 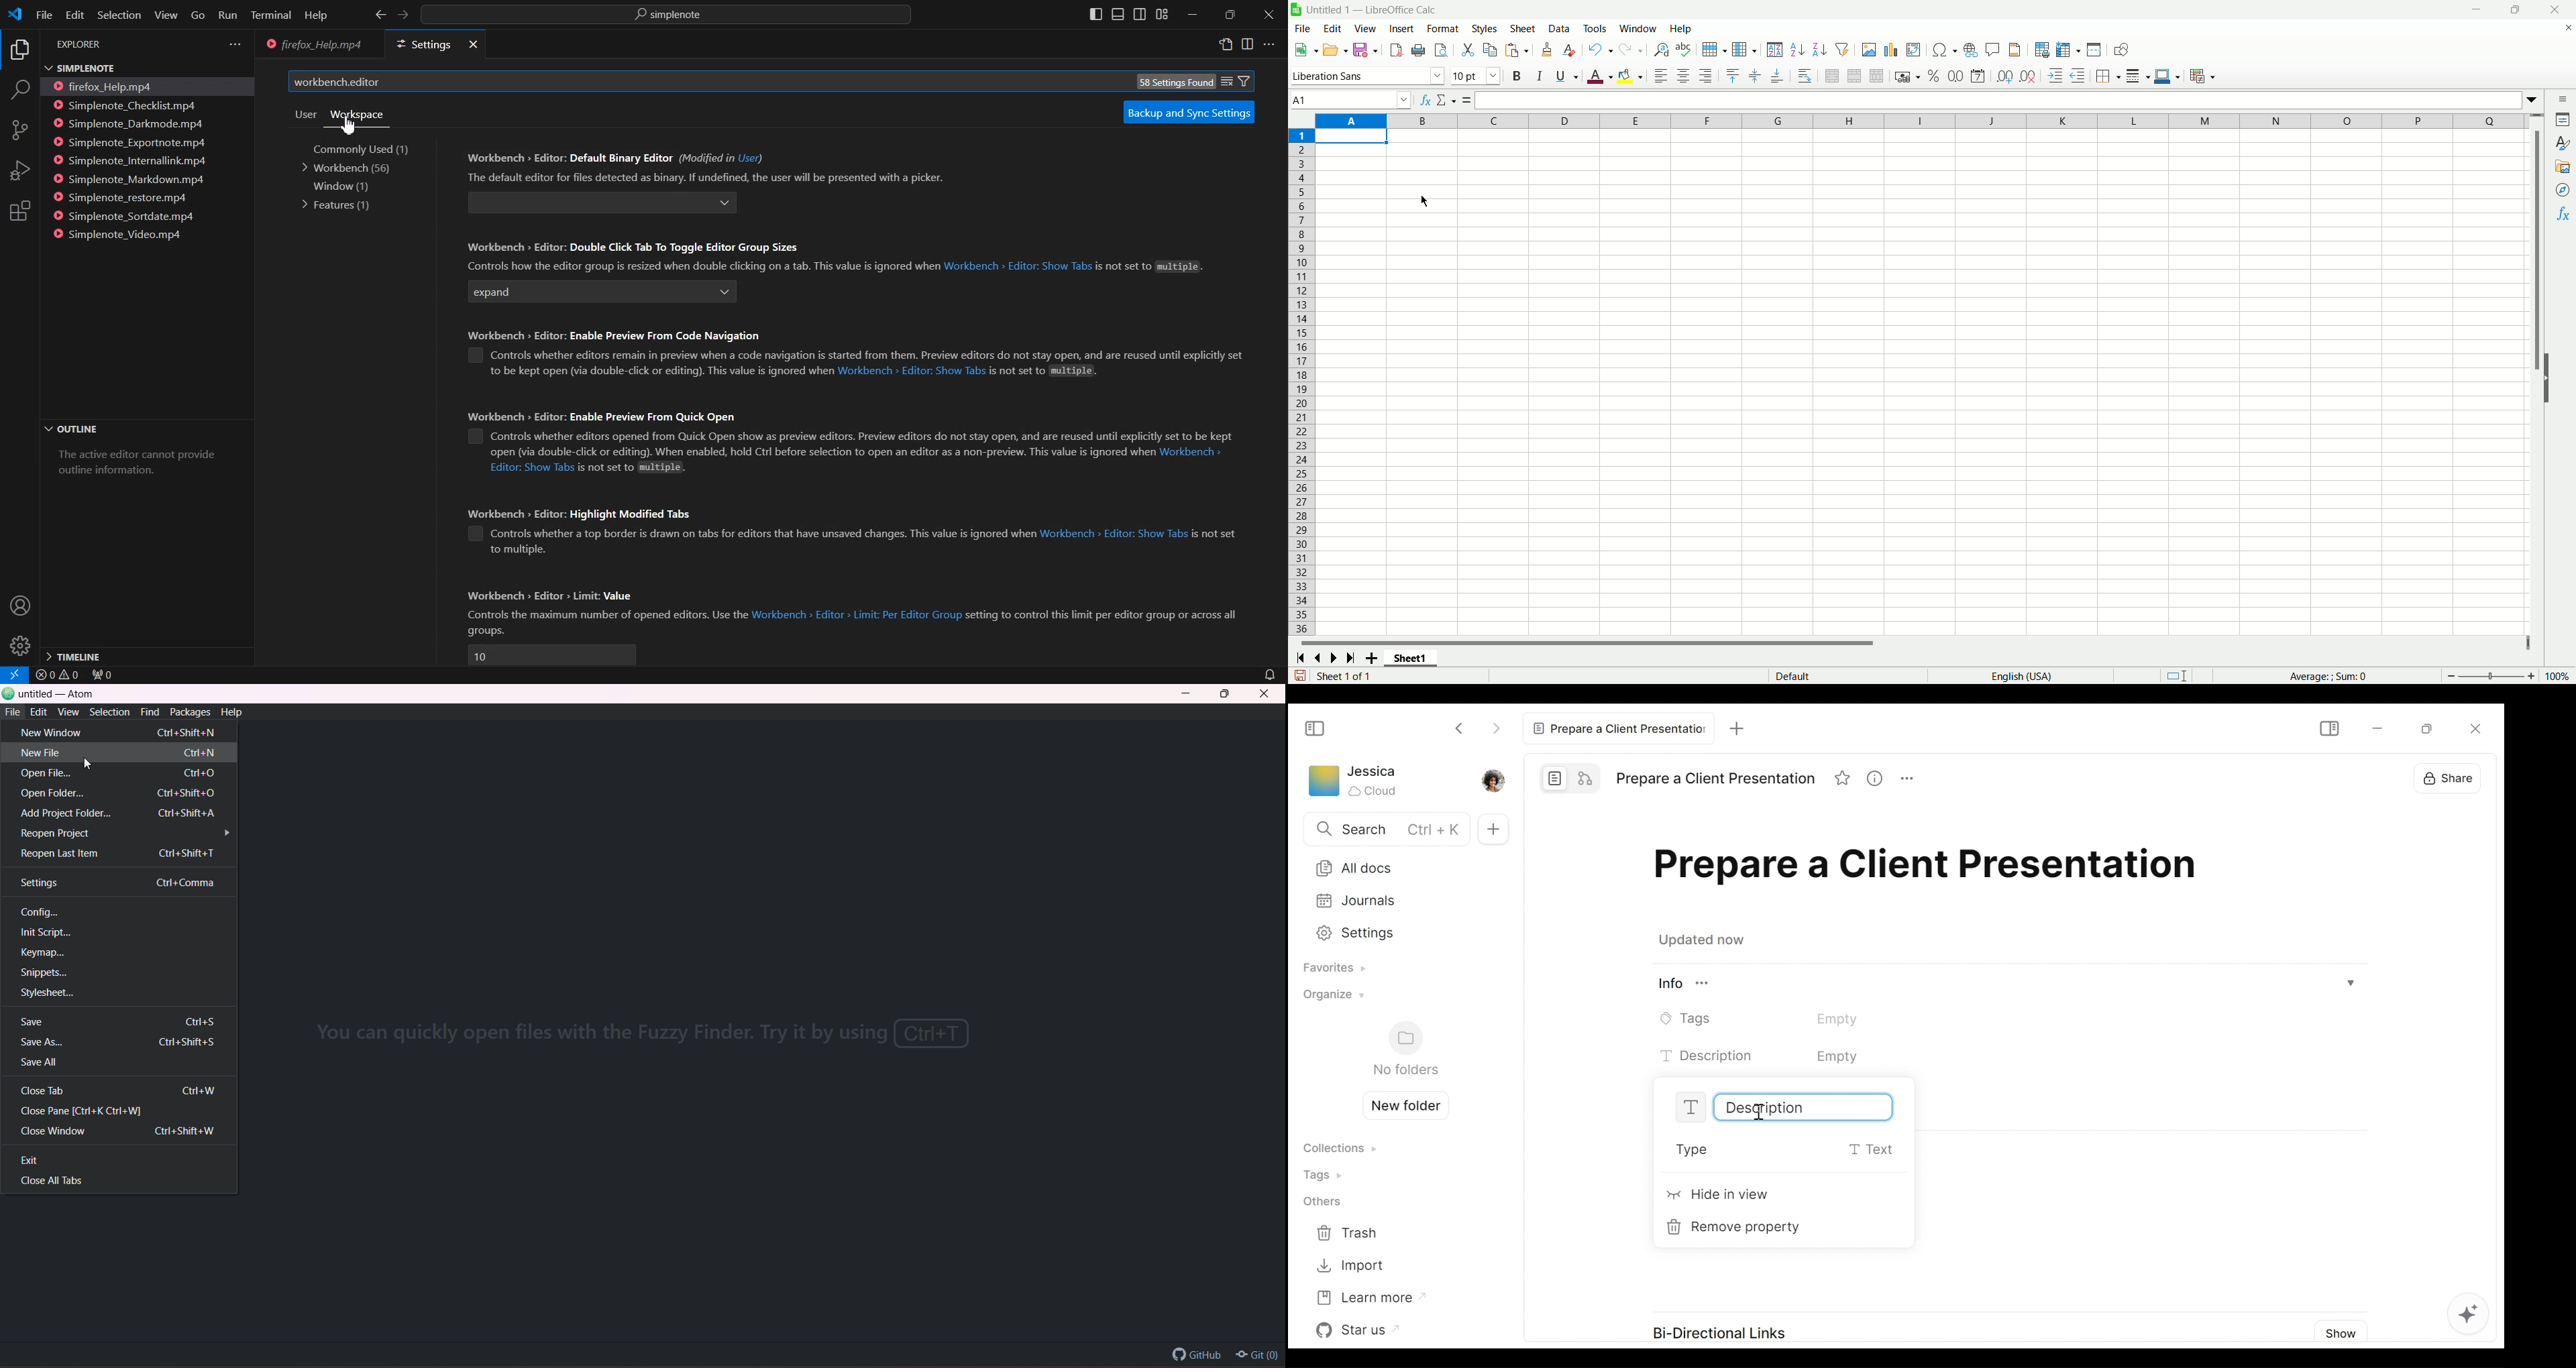 What do you see at coordinates (1230, 15) in the screenshot?
I see `Maximize` at bounding box center [1230, 15].